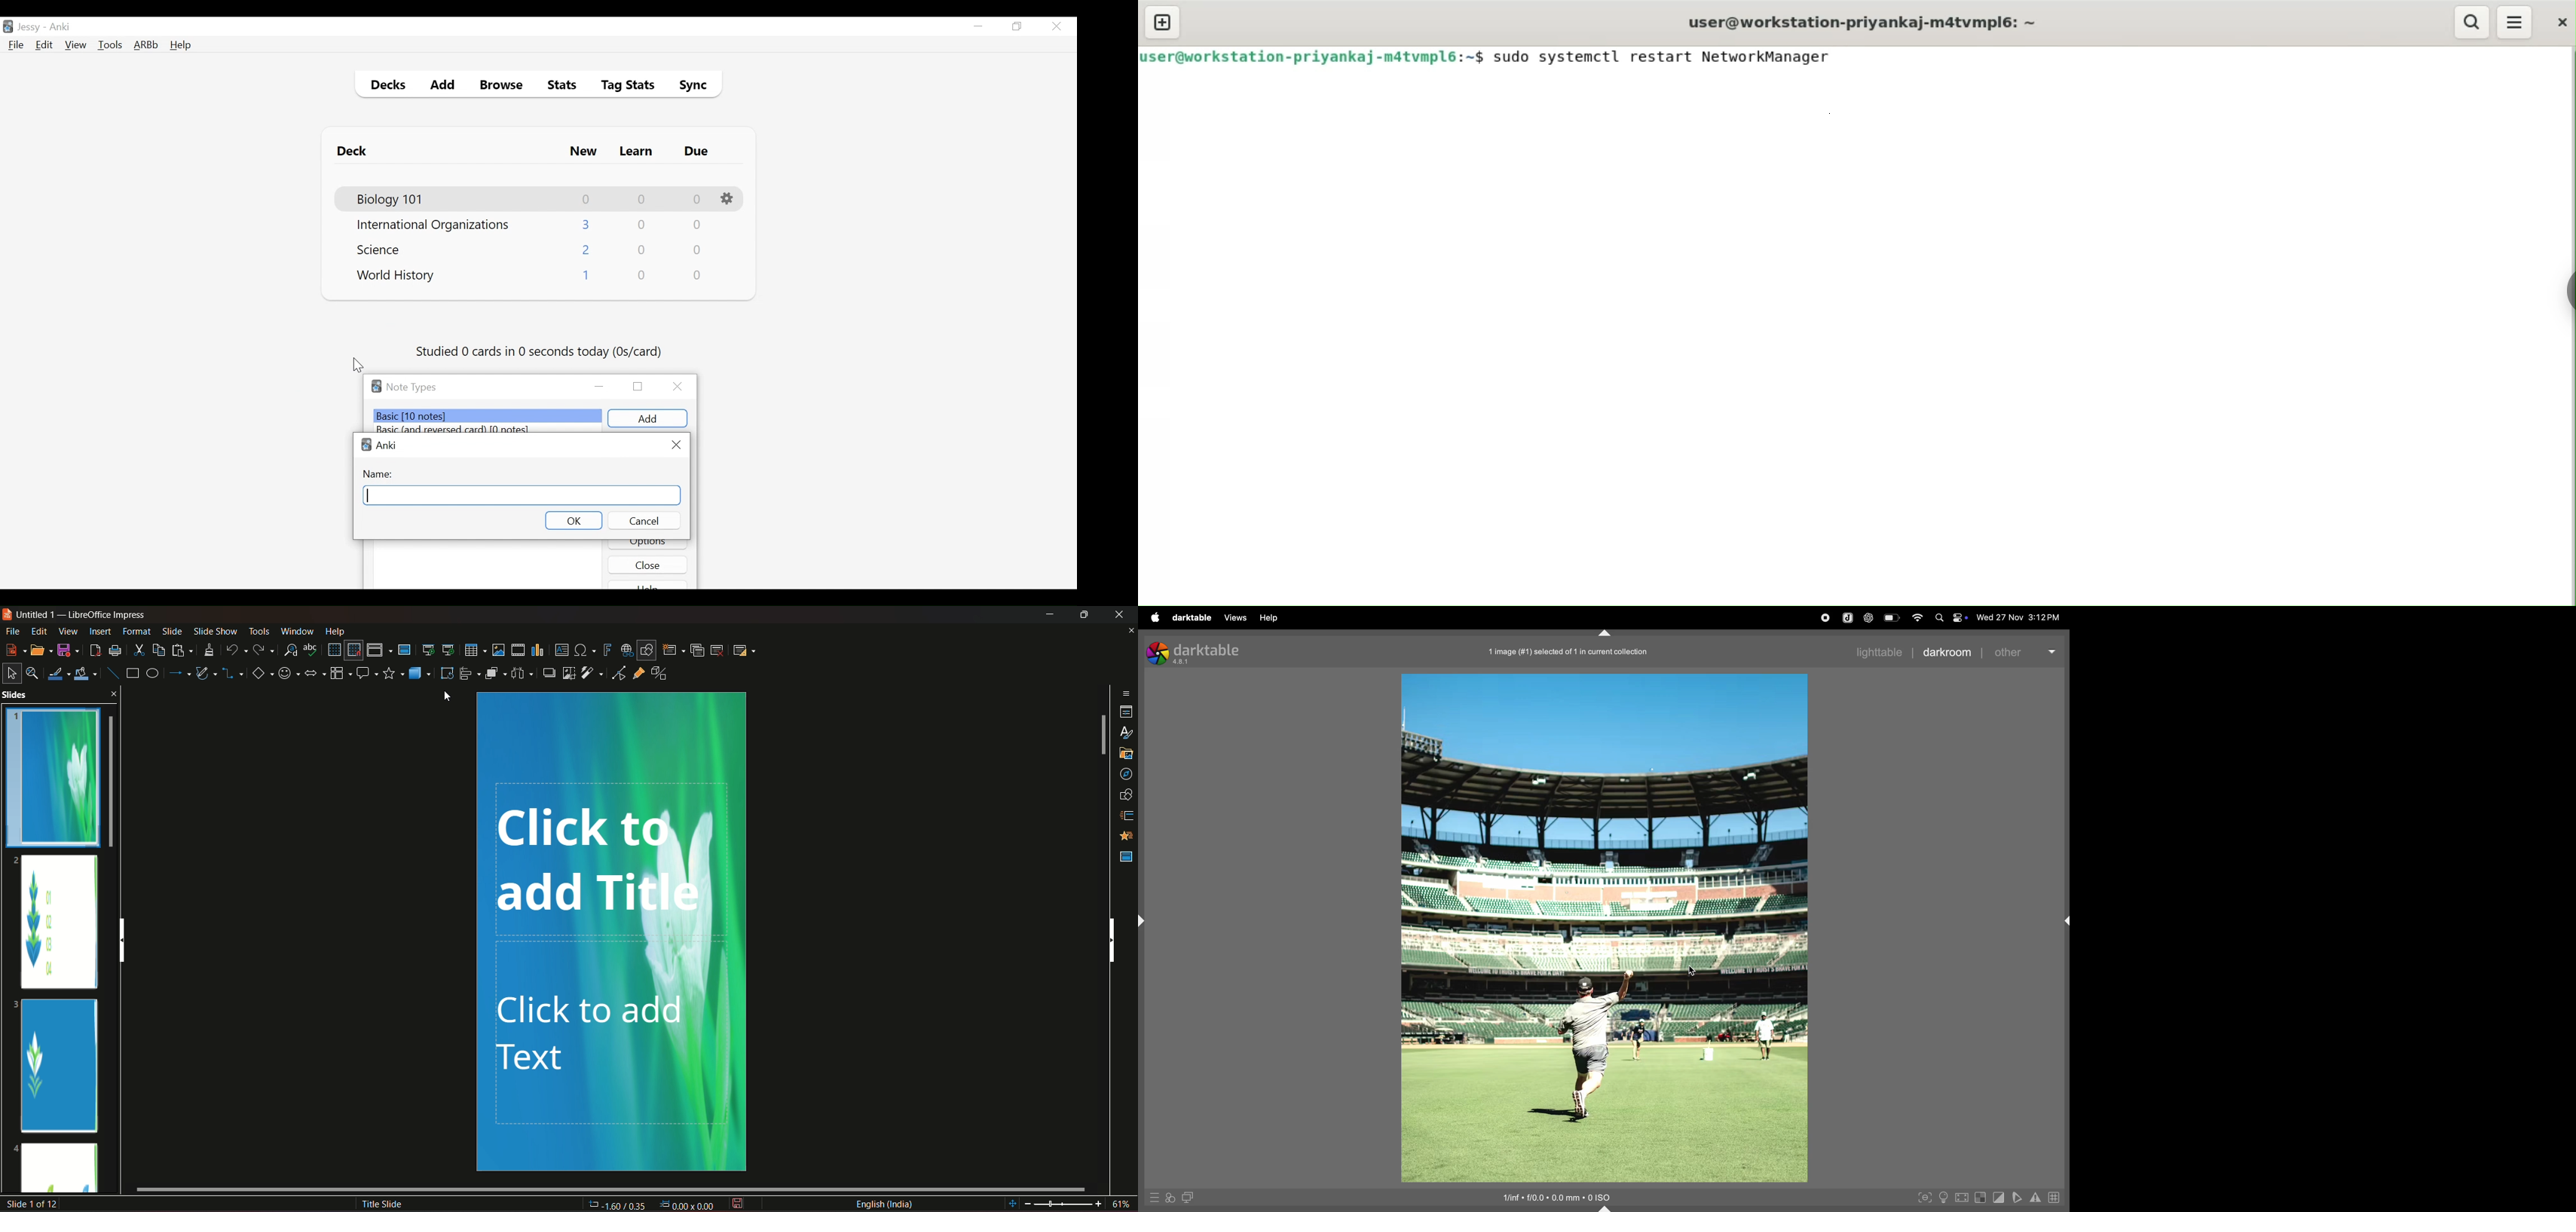  Describe the element at coordinates (699, 276) in the screenshot. I see `Due Card Count` at that location.